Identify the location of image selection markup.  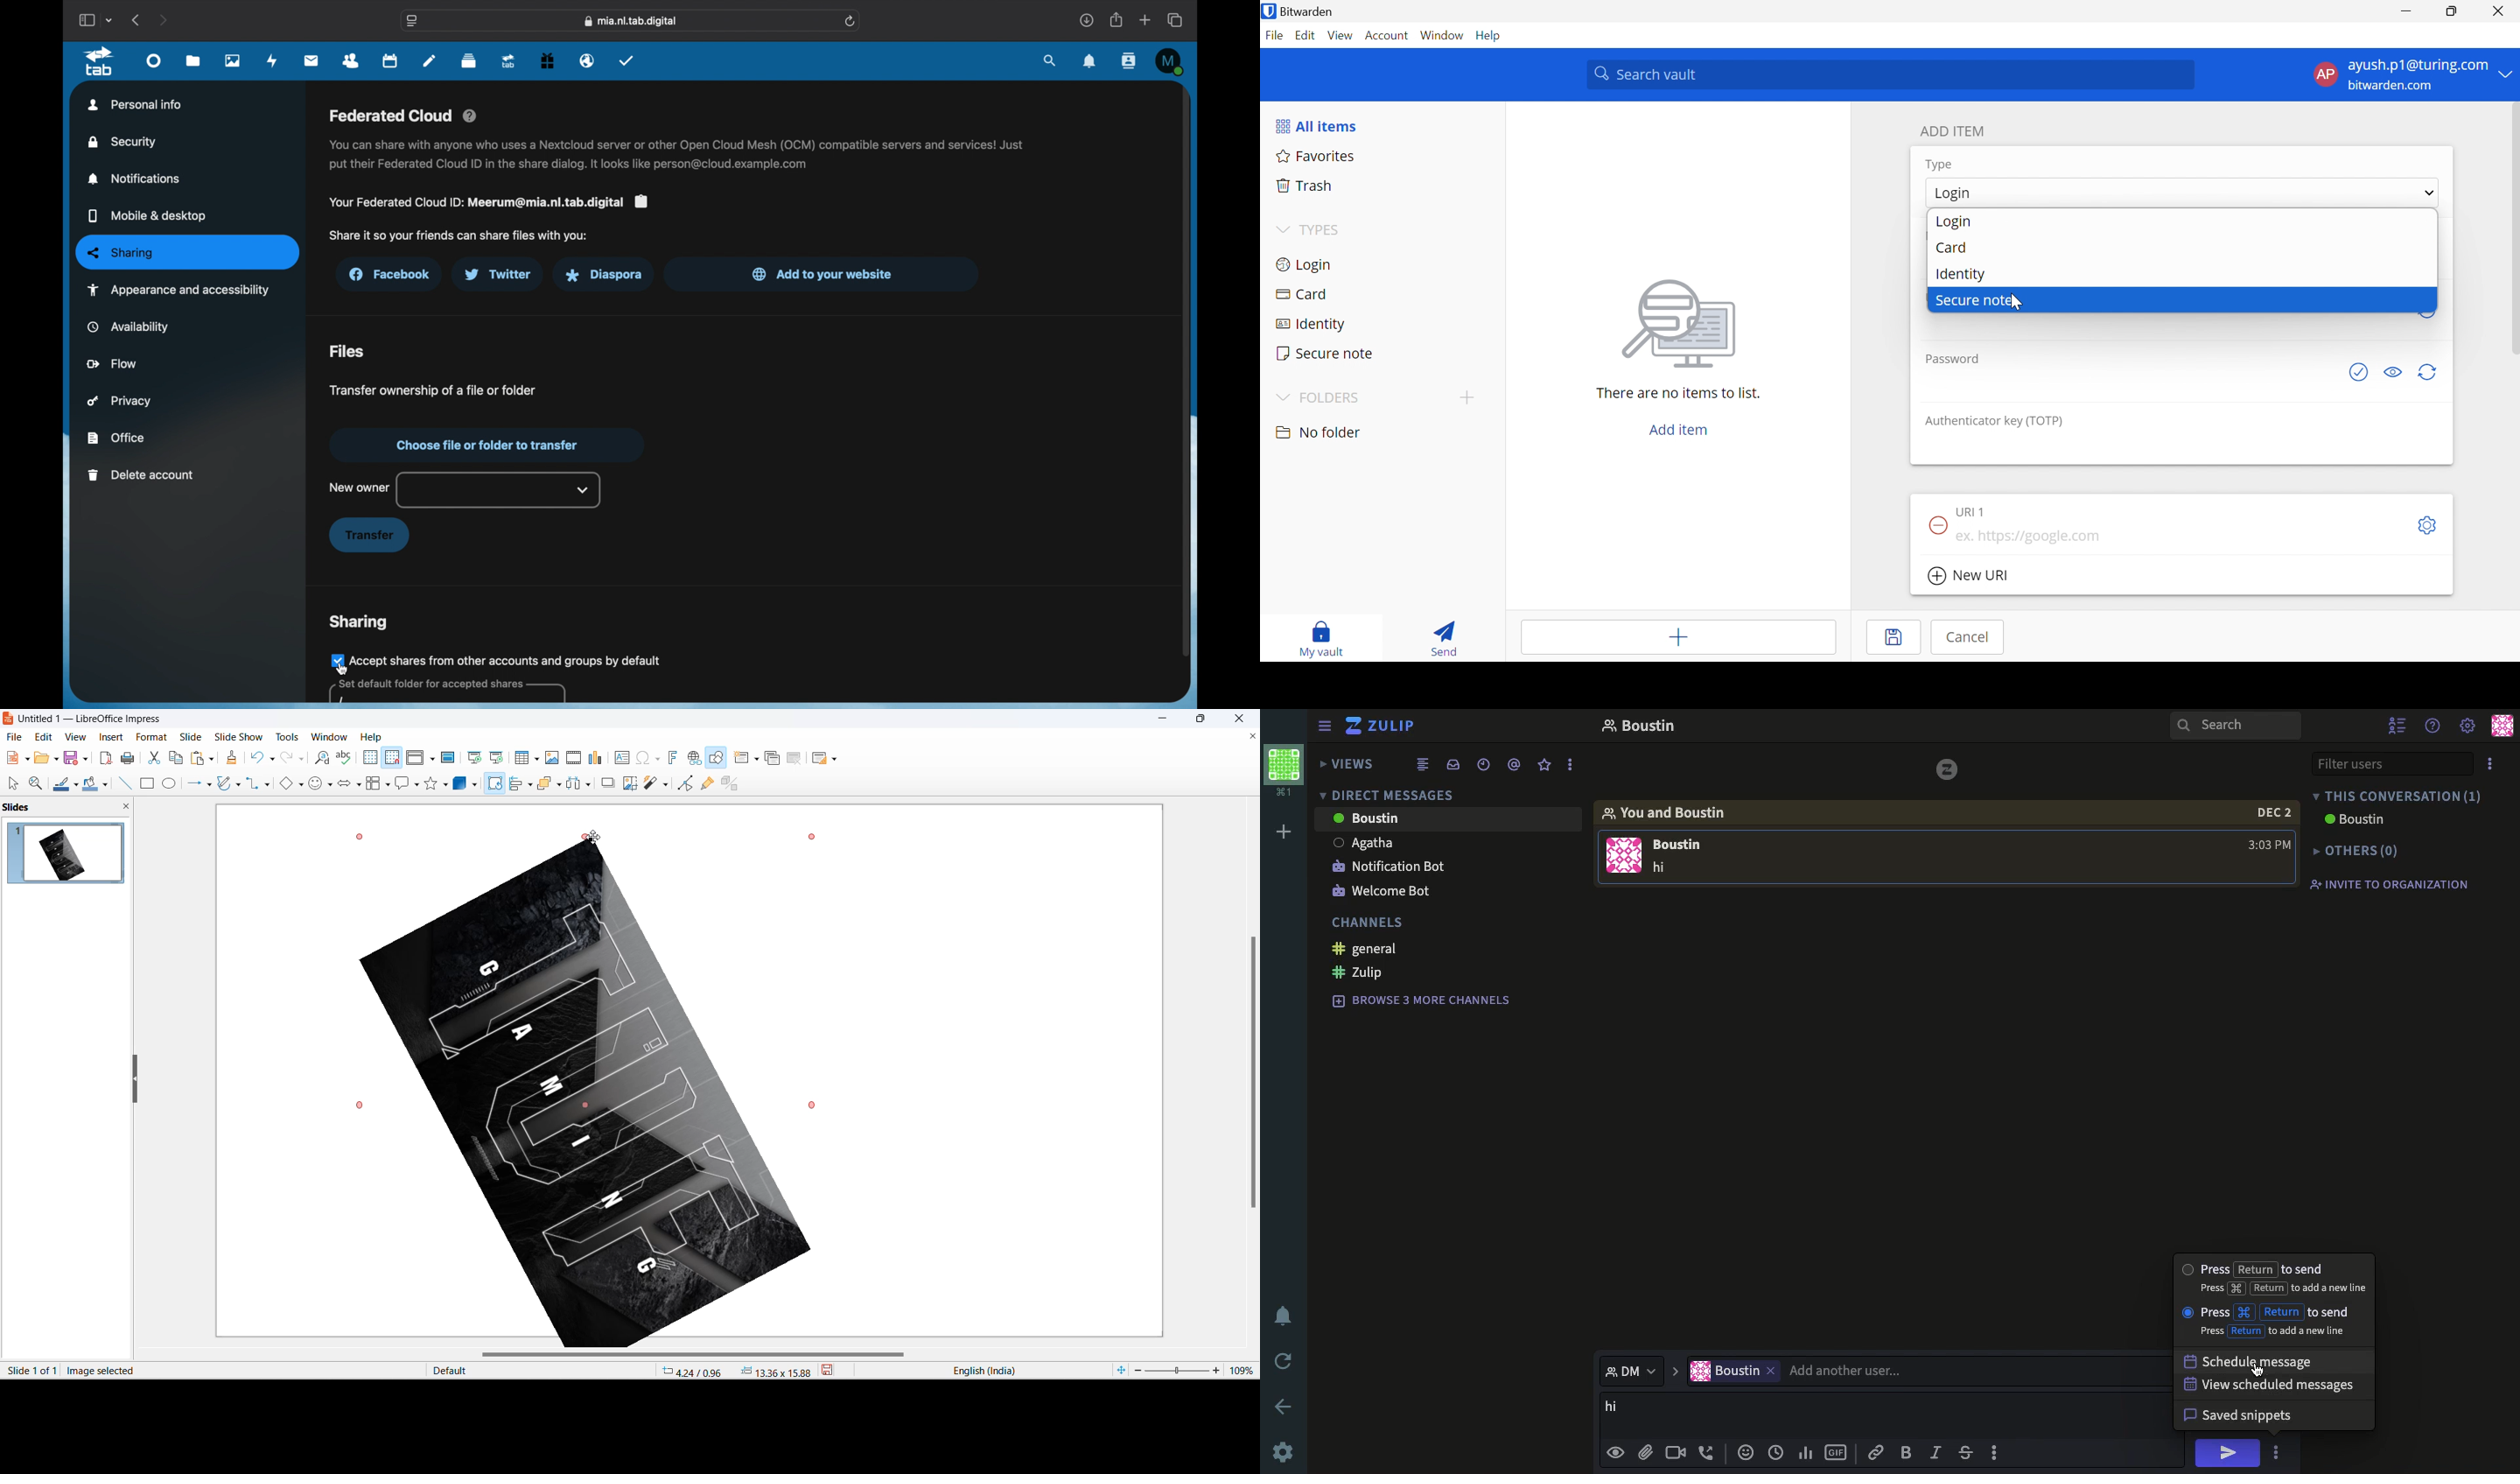
(812, 1104).